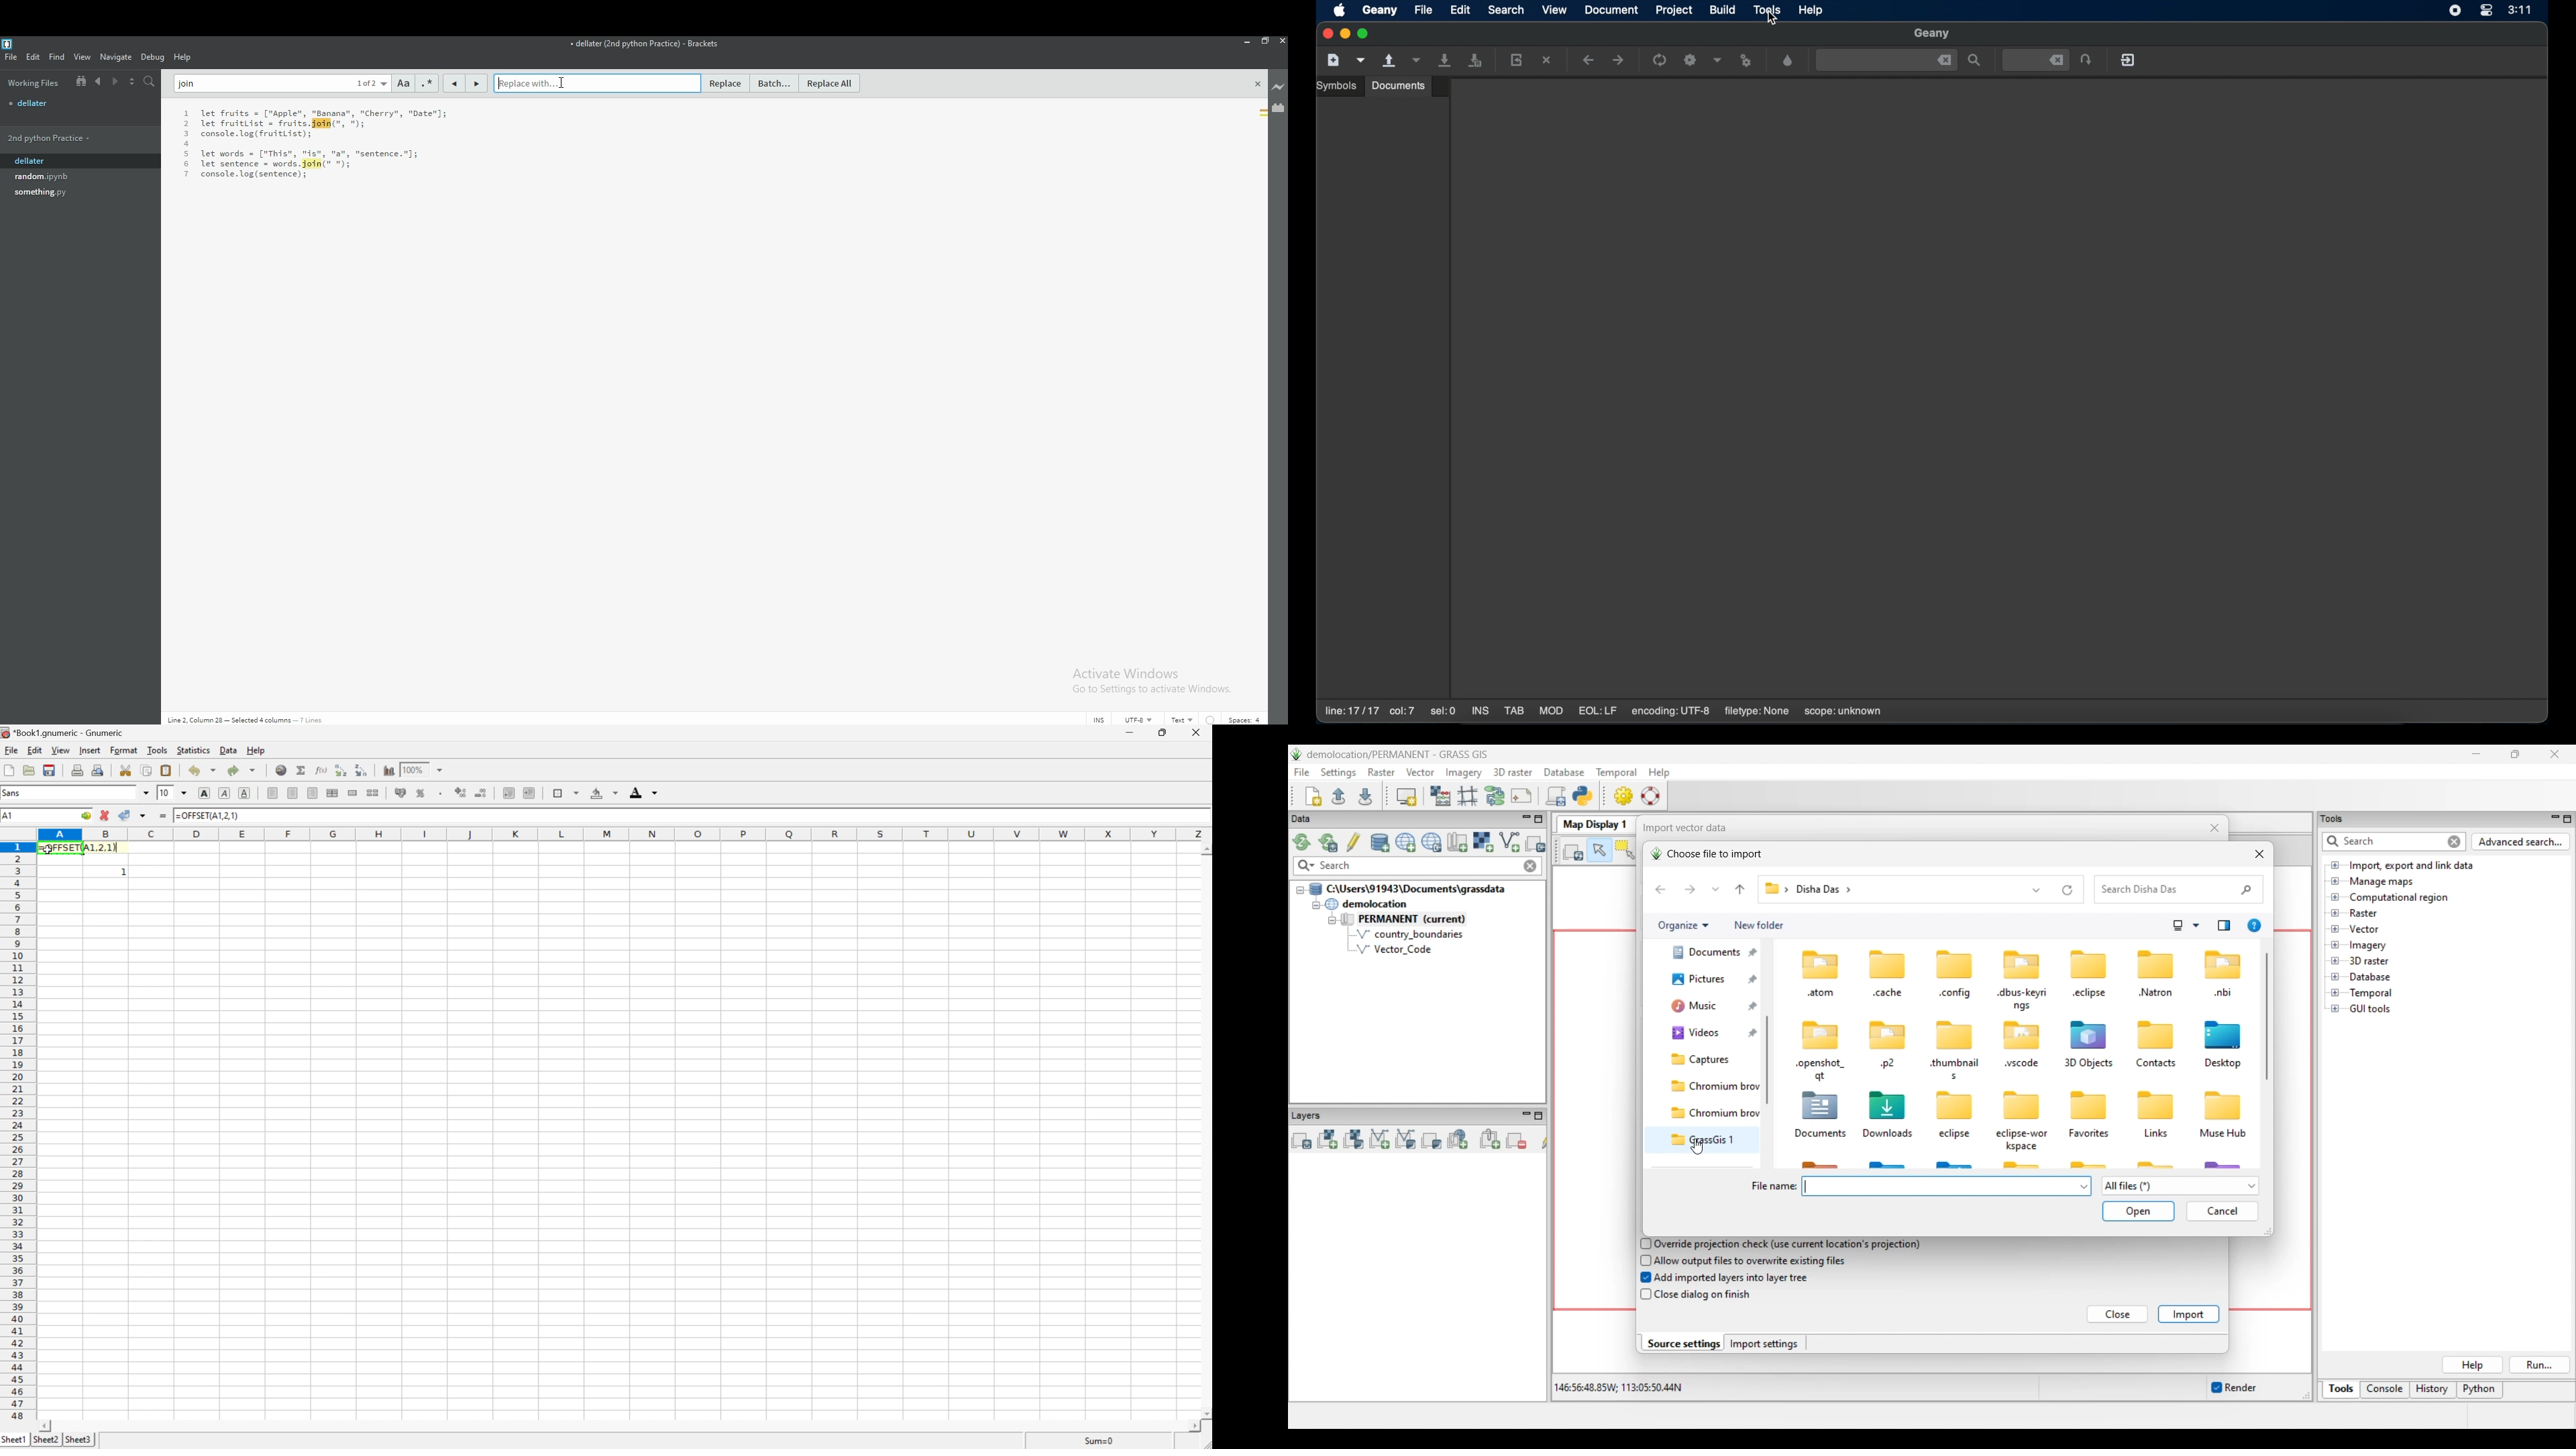  Describe the element at coordinates (137, 813) in the screenshot. I see `accept changes in multiple cells` at that location.